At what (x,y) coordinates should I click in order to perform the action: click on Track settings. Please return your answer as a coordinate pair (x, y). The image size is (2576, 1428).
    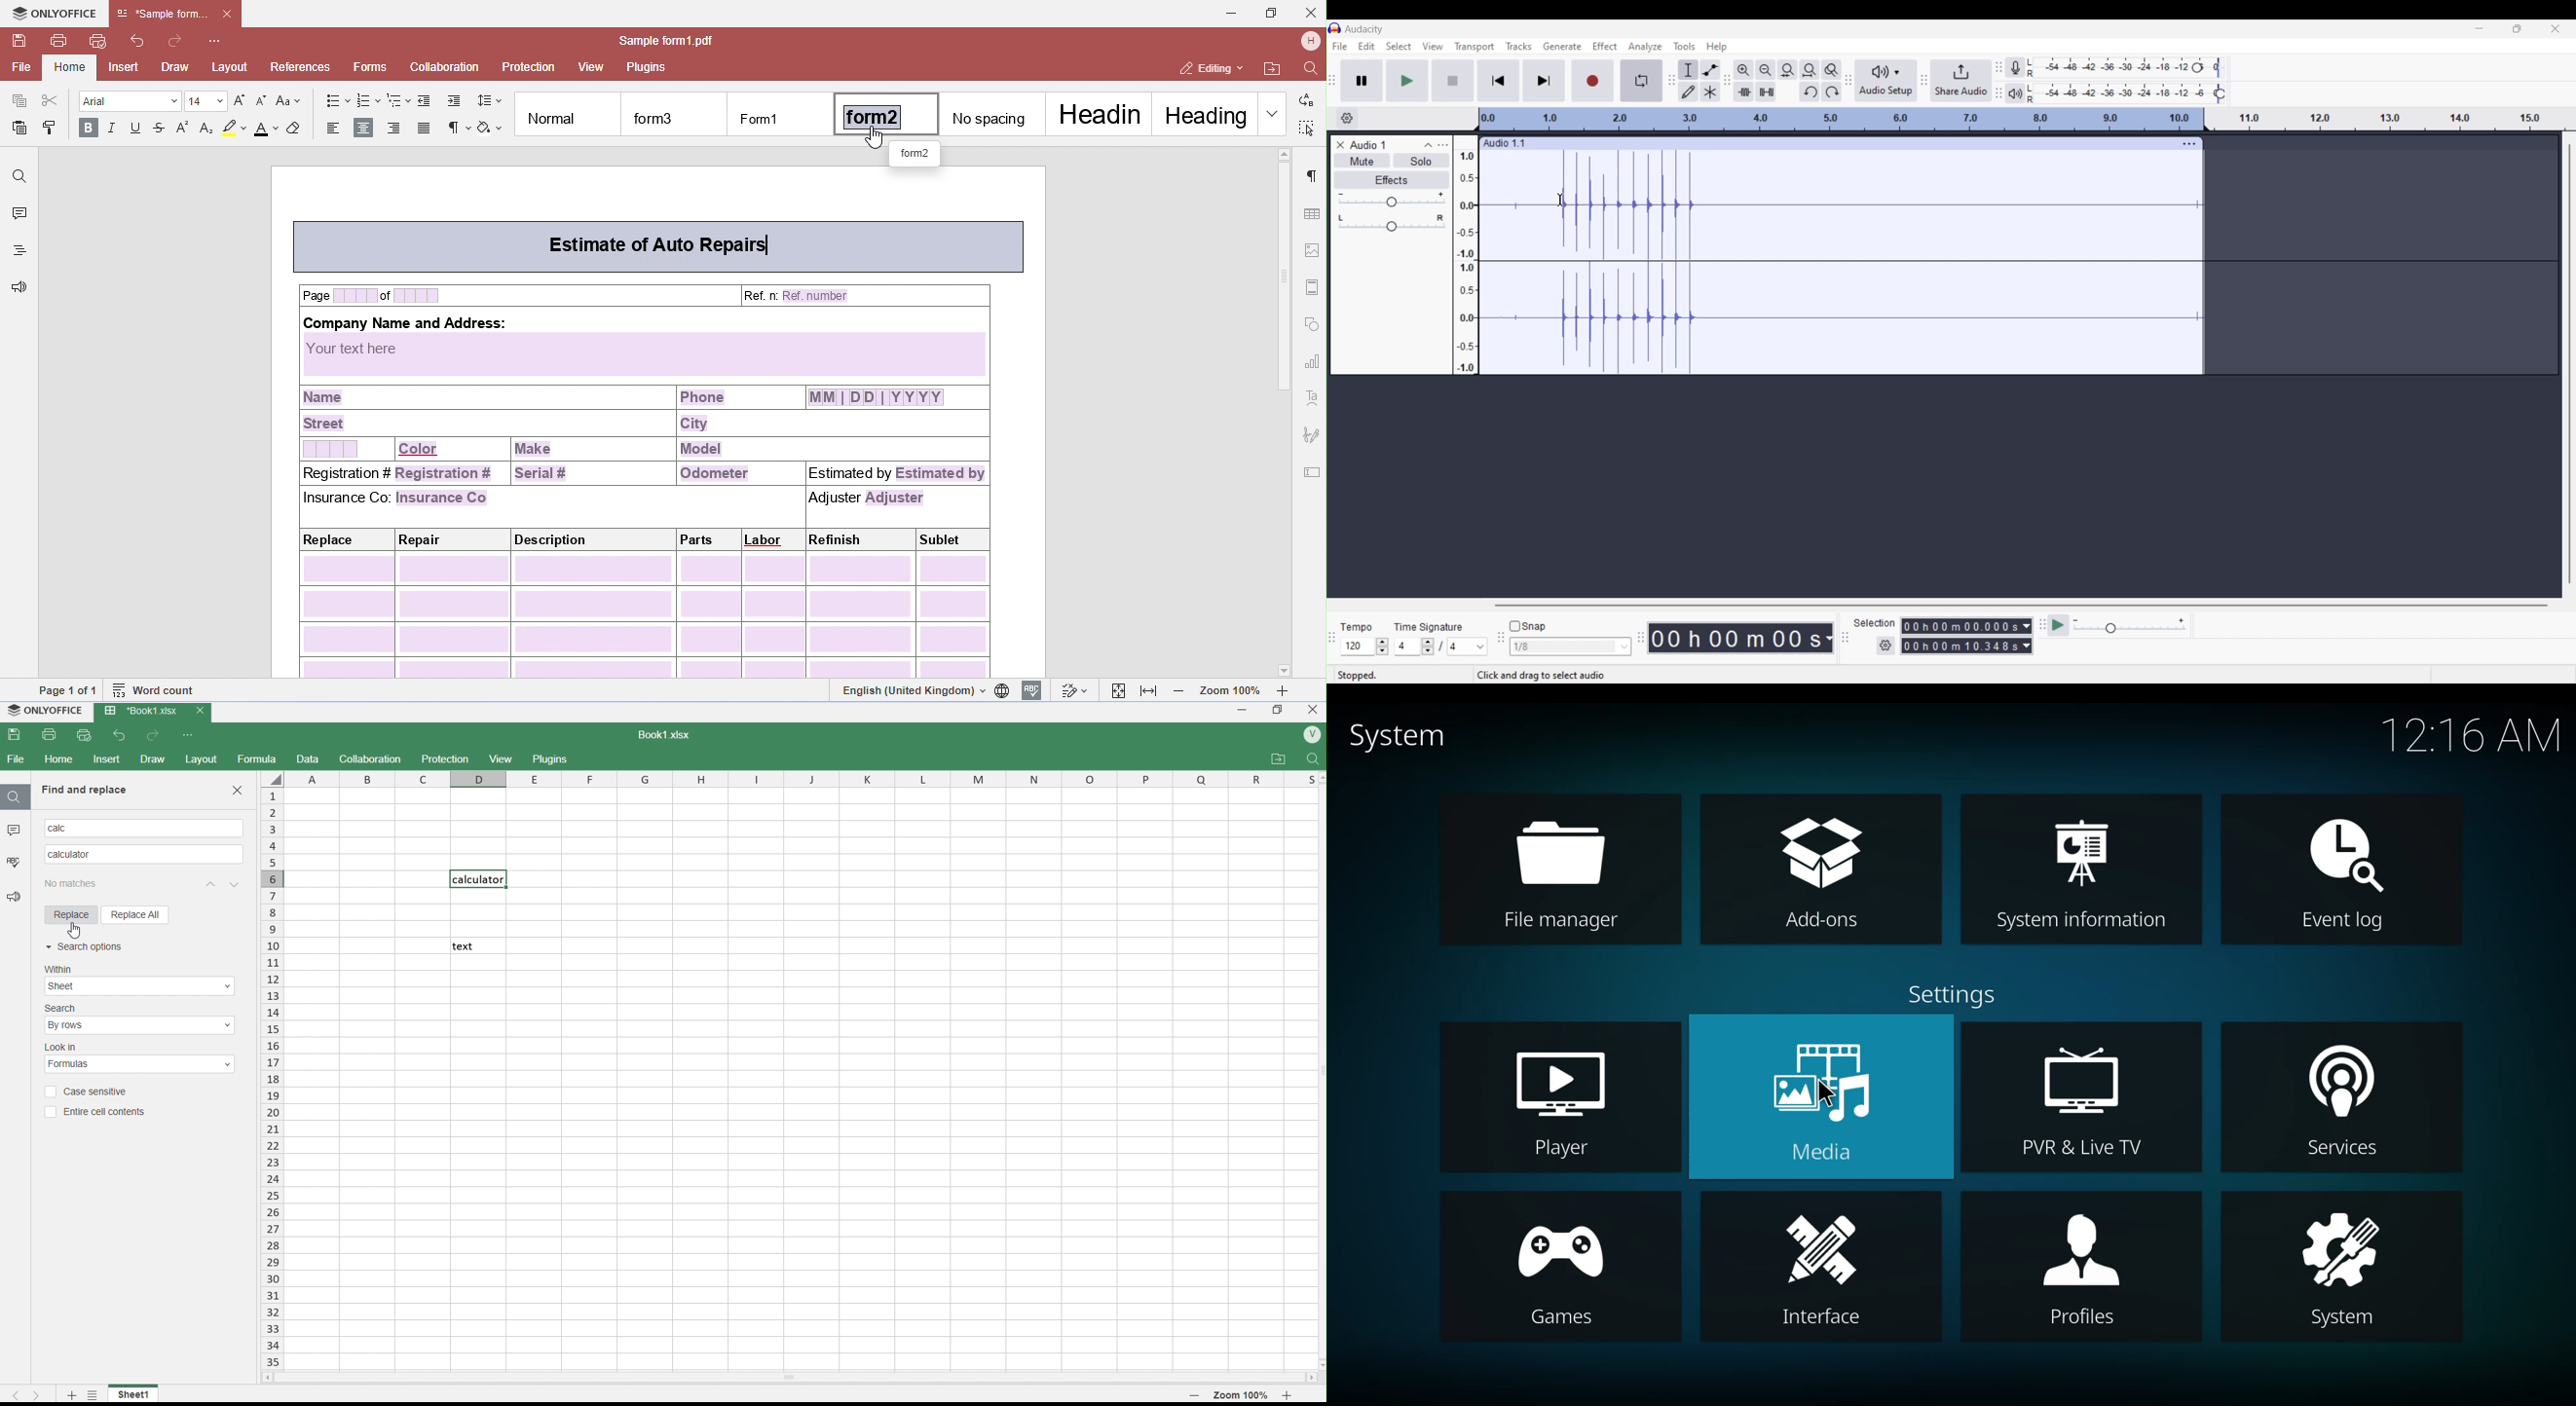
    Looking at the image, I should click on (2190, 143).